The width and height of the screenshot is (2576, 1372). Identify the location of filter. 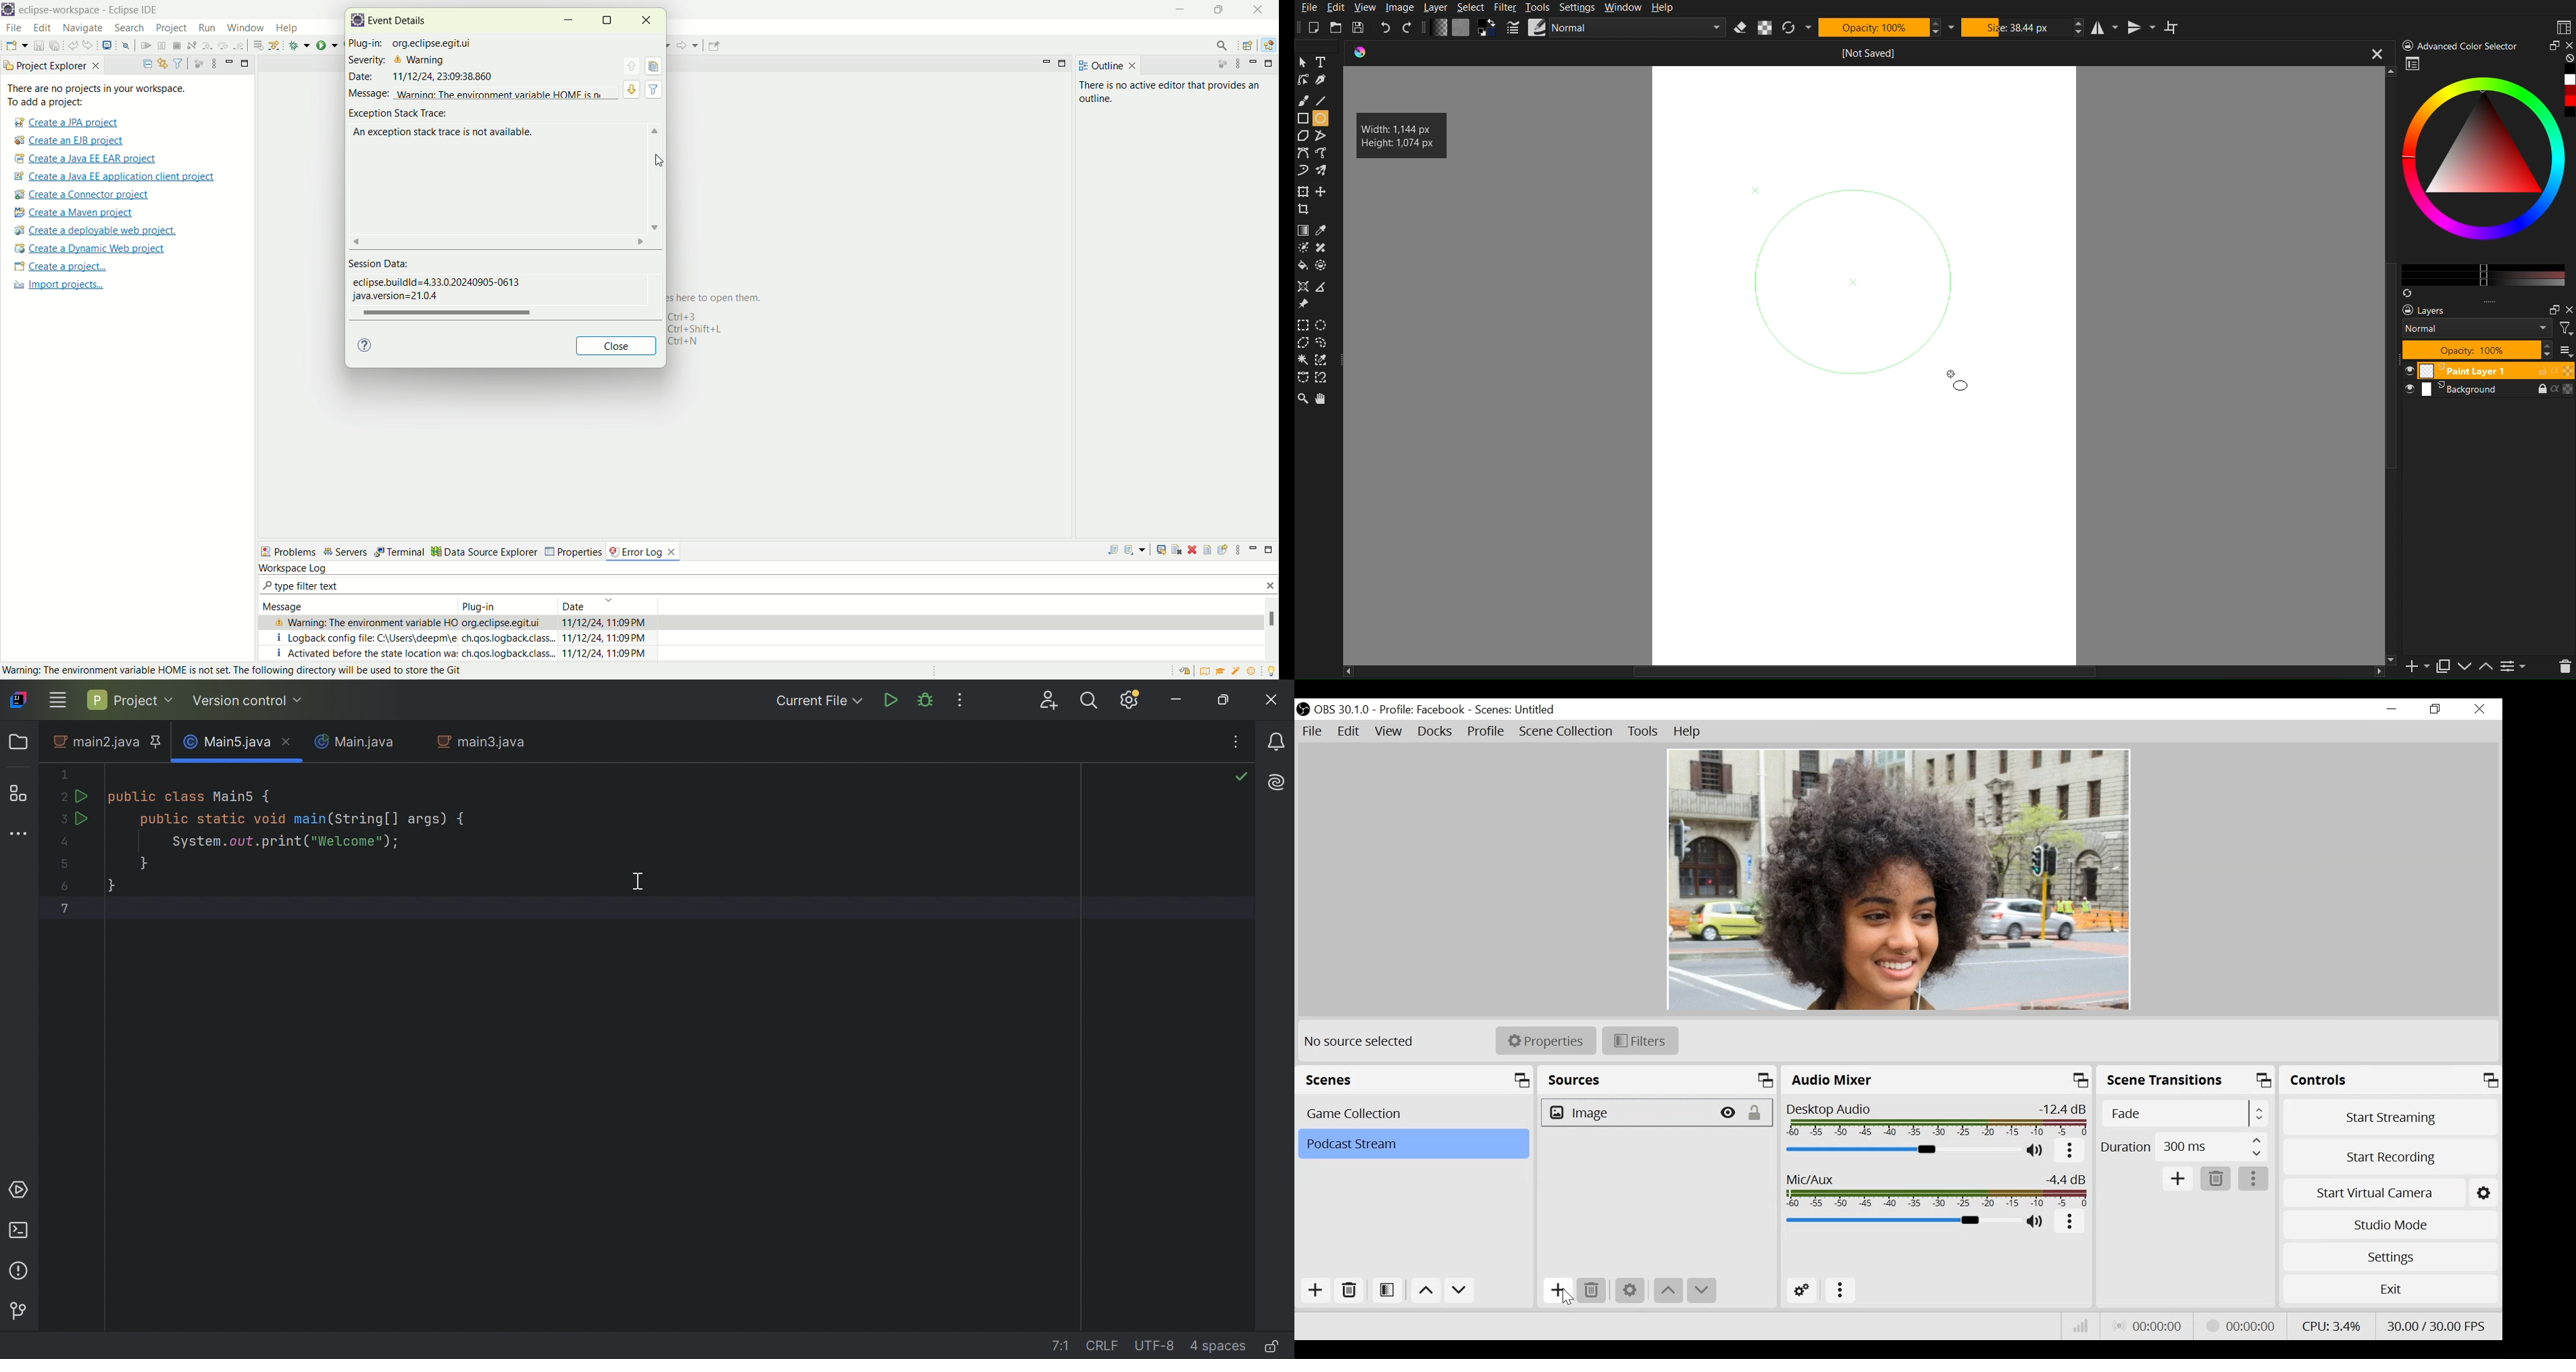
(2567, 327).